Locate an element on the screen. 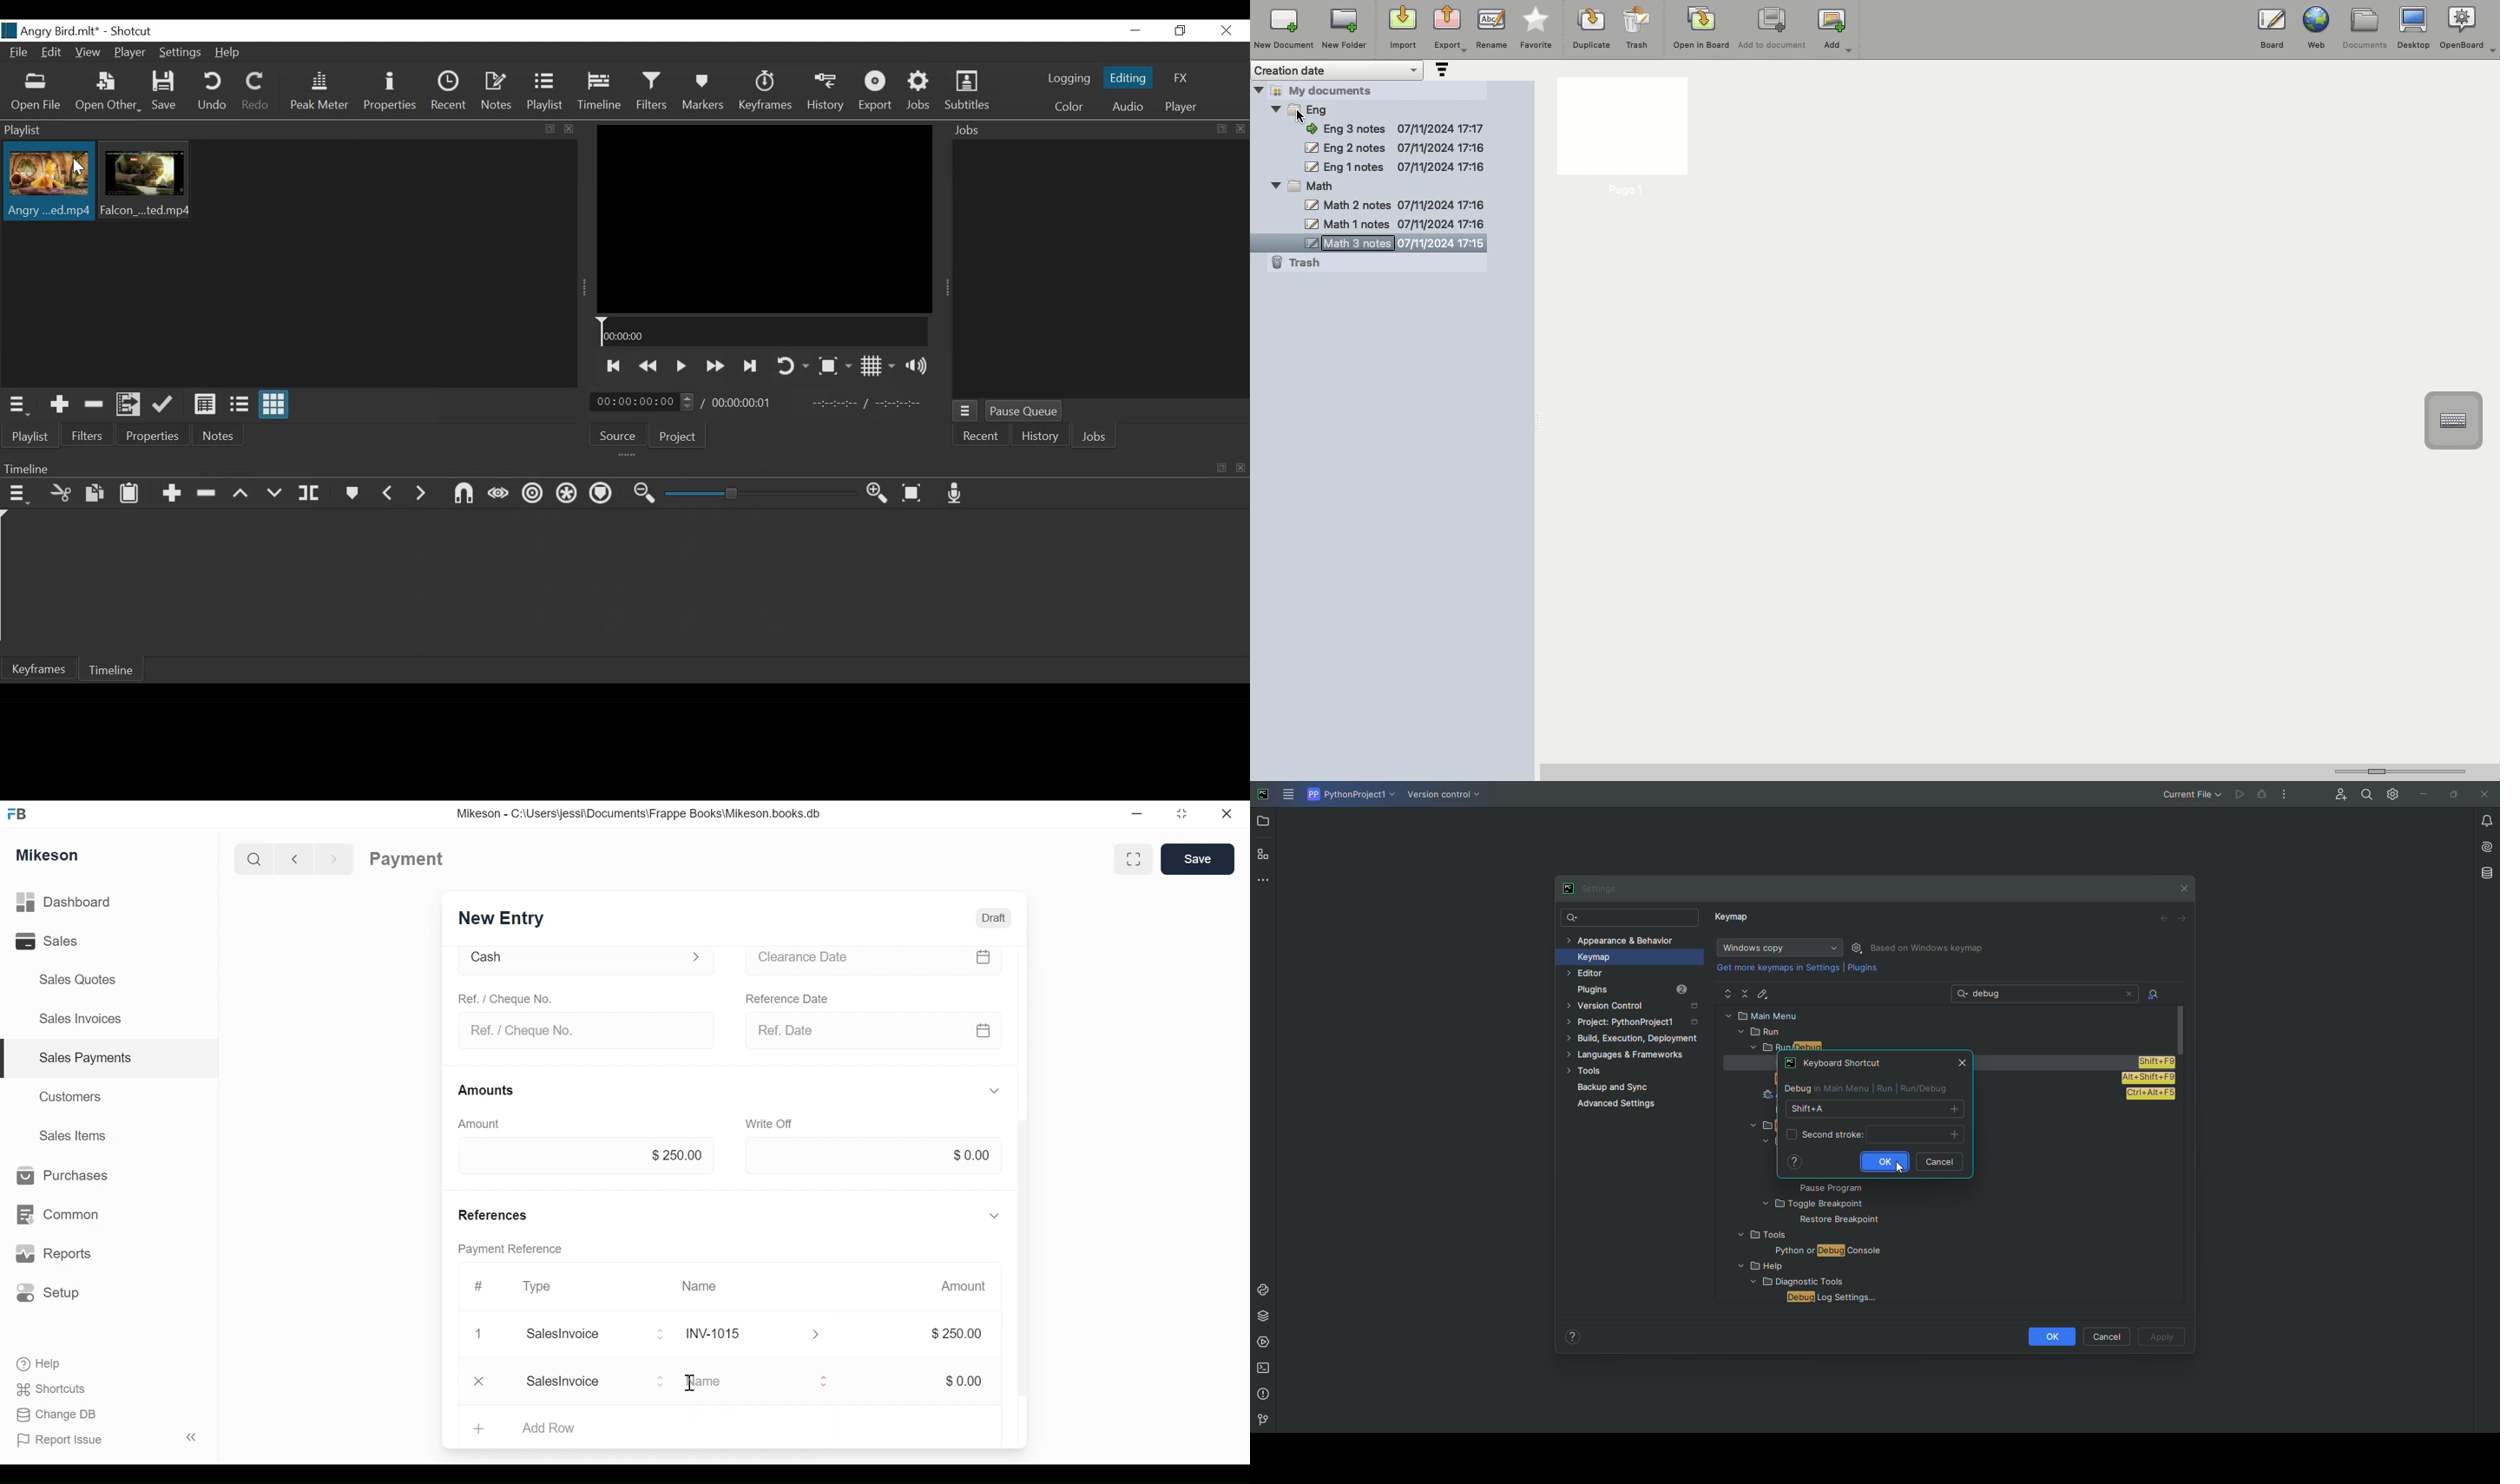 The height and width of the screenshot is (1484, 2520). Reports is located at coordinates (56, 1254).